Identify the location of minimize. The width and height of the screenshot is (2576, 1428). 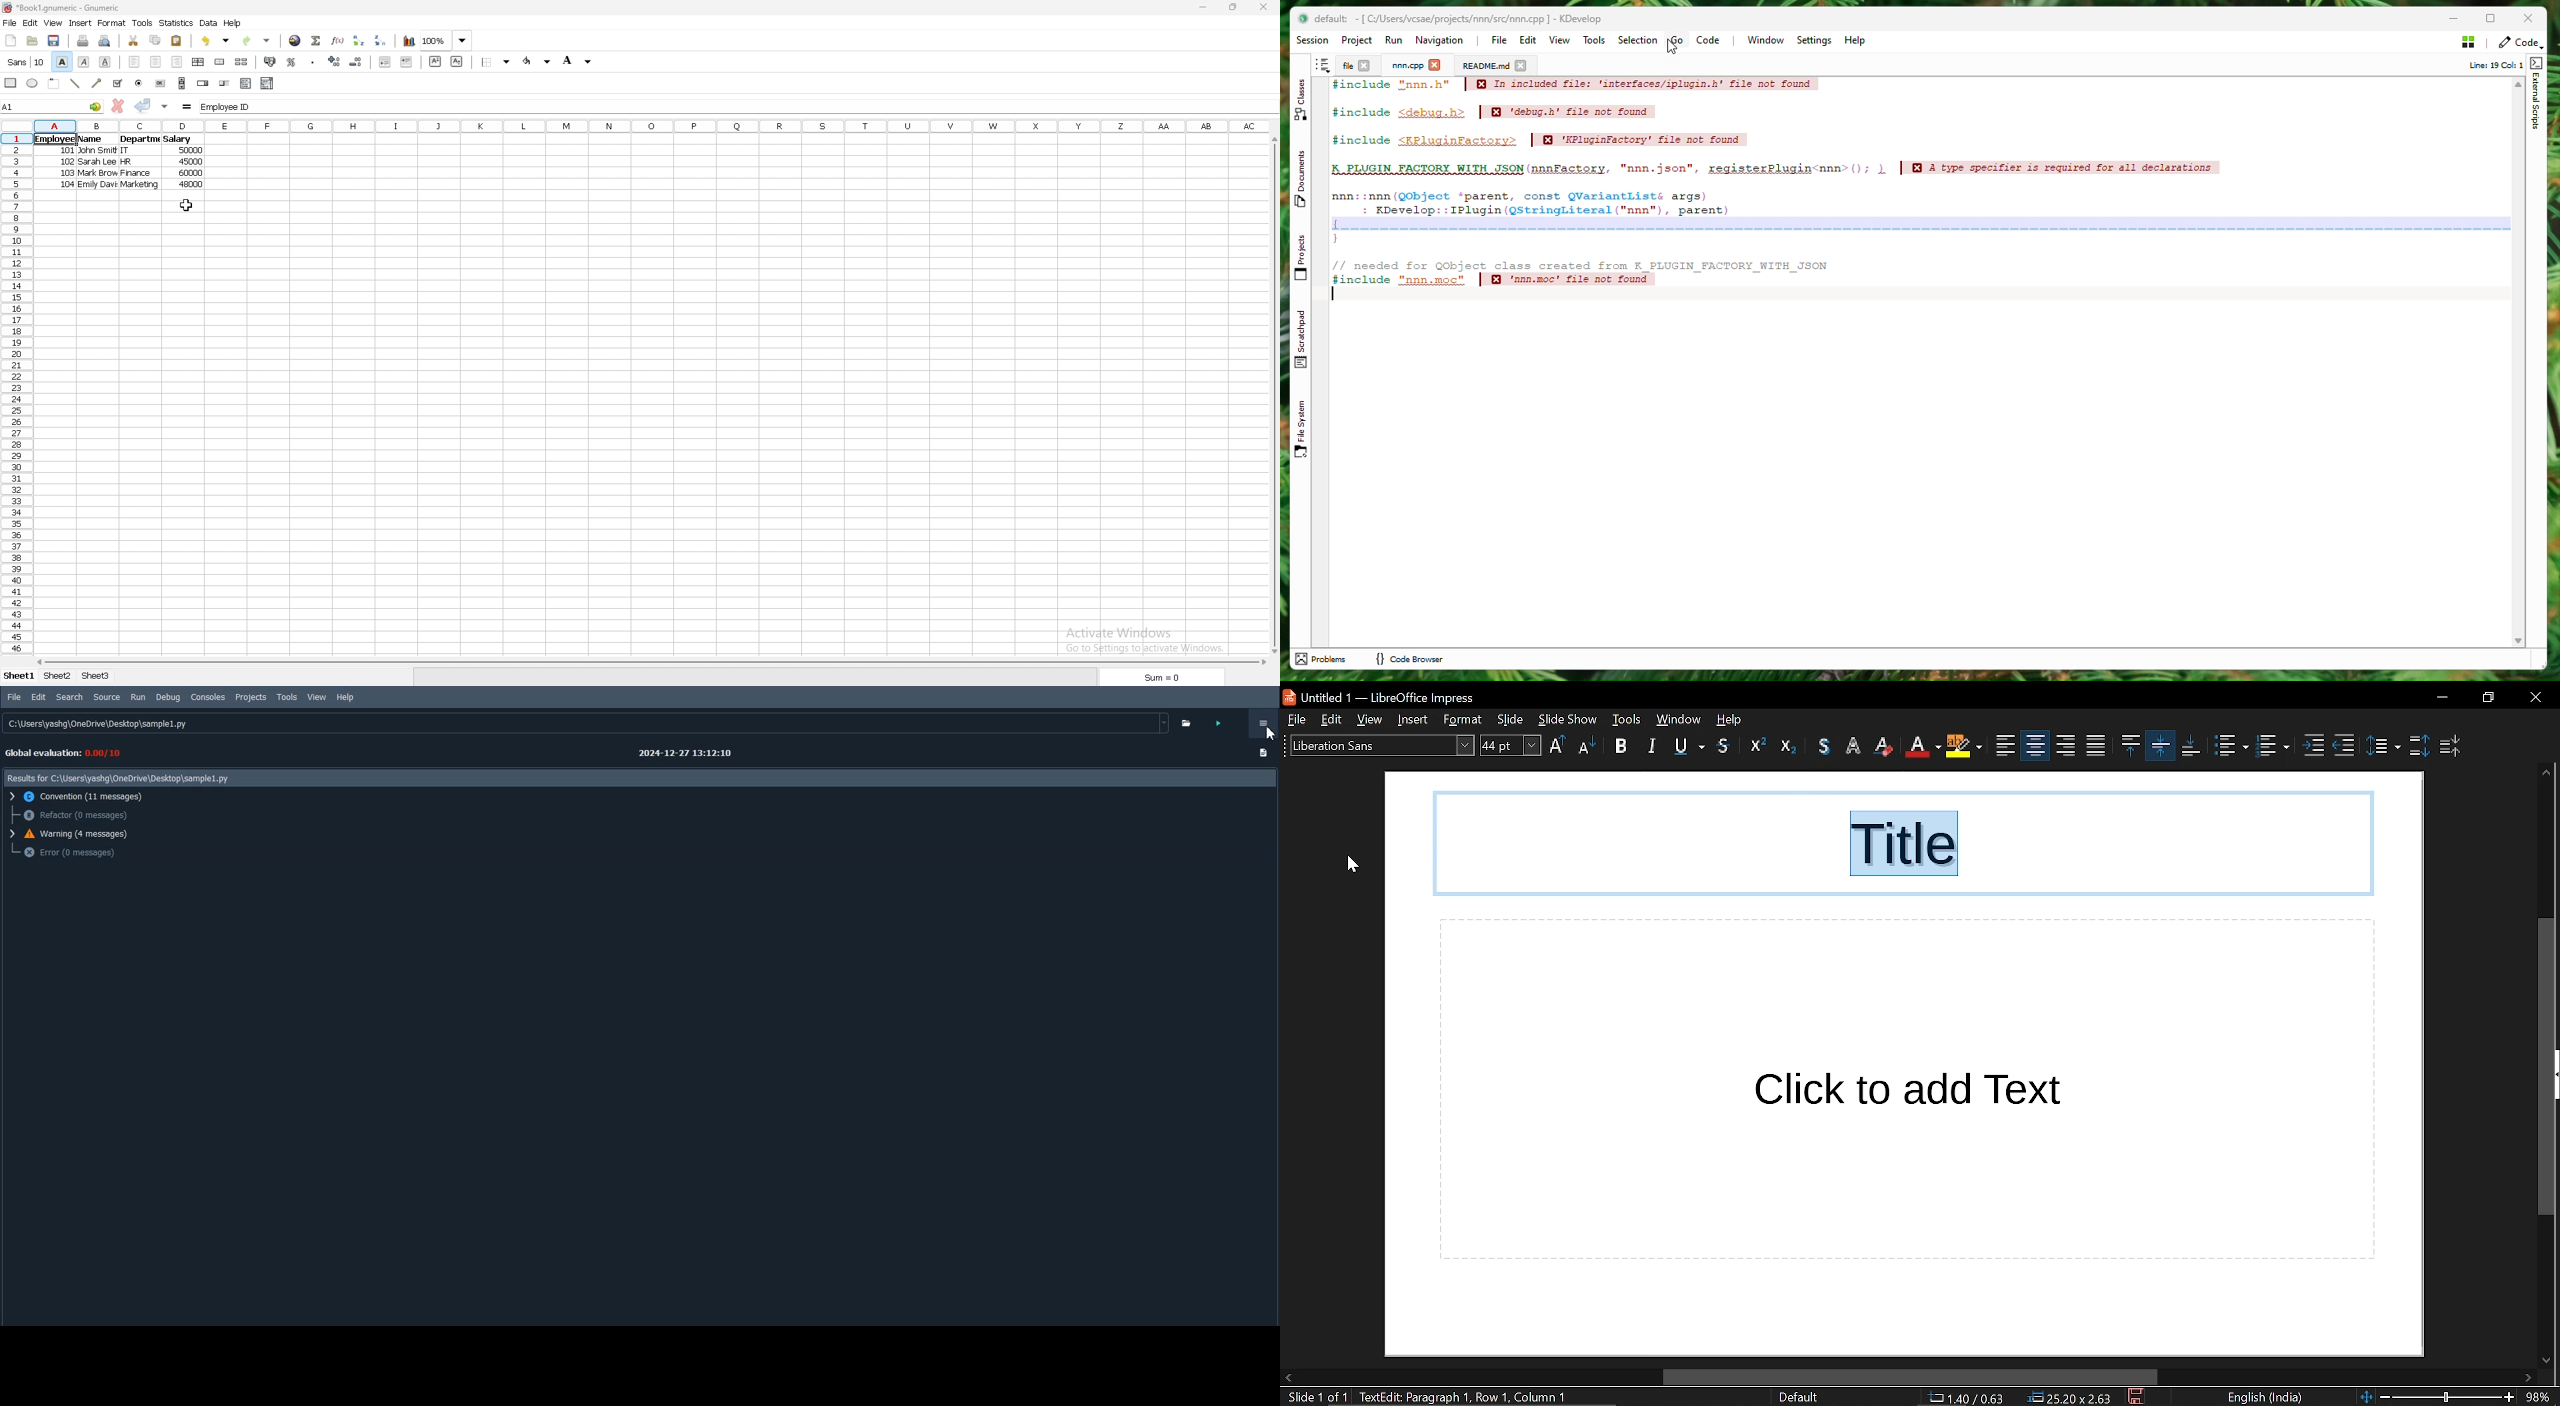
(2441, 698).